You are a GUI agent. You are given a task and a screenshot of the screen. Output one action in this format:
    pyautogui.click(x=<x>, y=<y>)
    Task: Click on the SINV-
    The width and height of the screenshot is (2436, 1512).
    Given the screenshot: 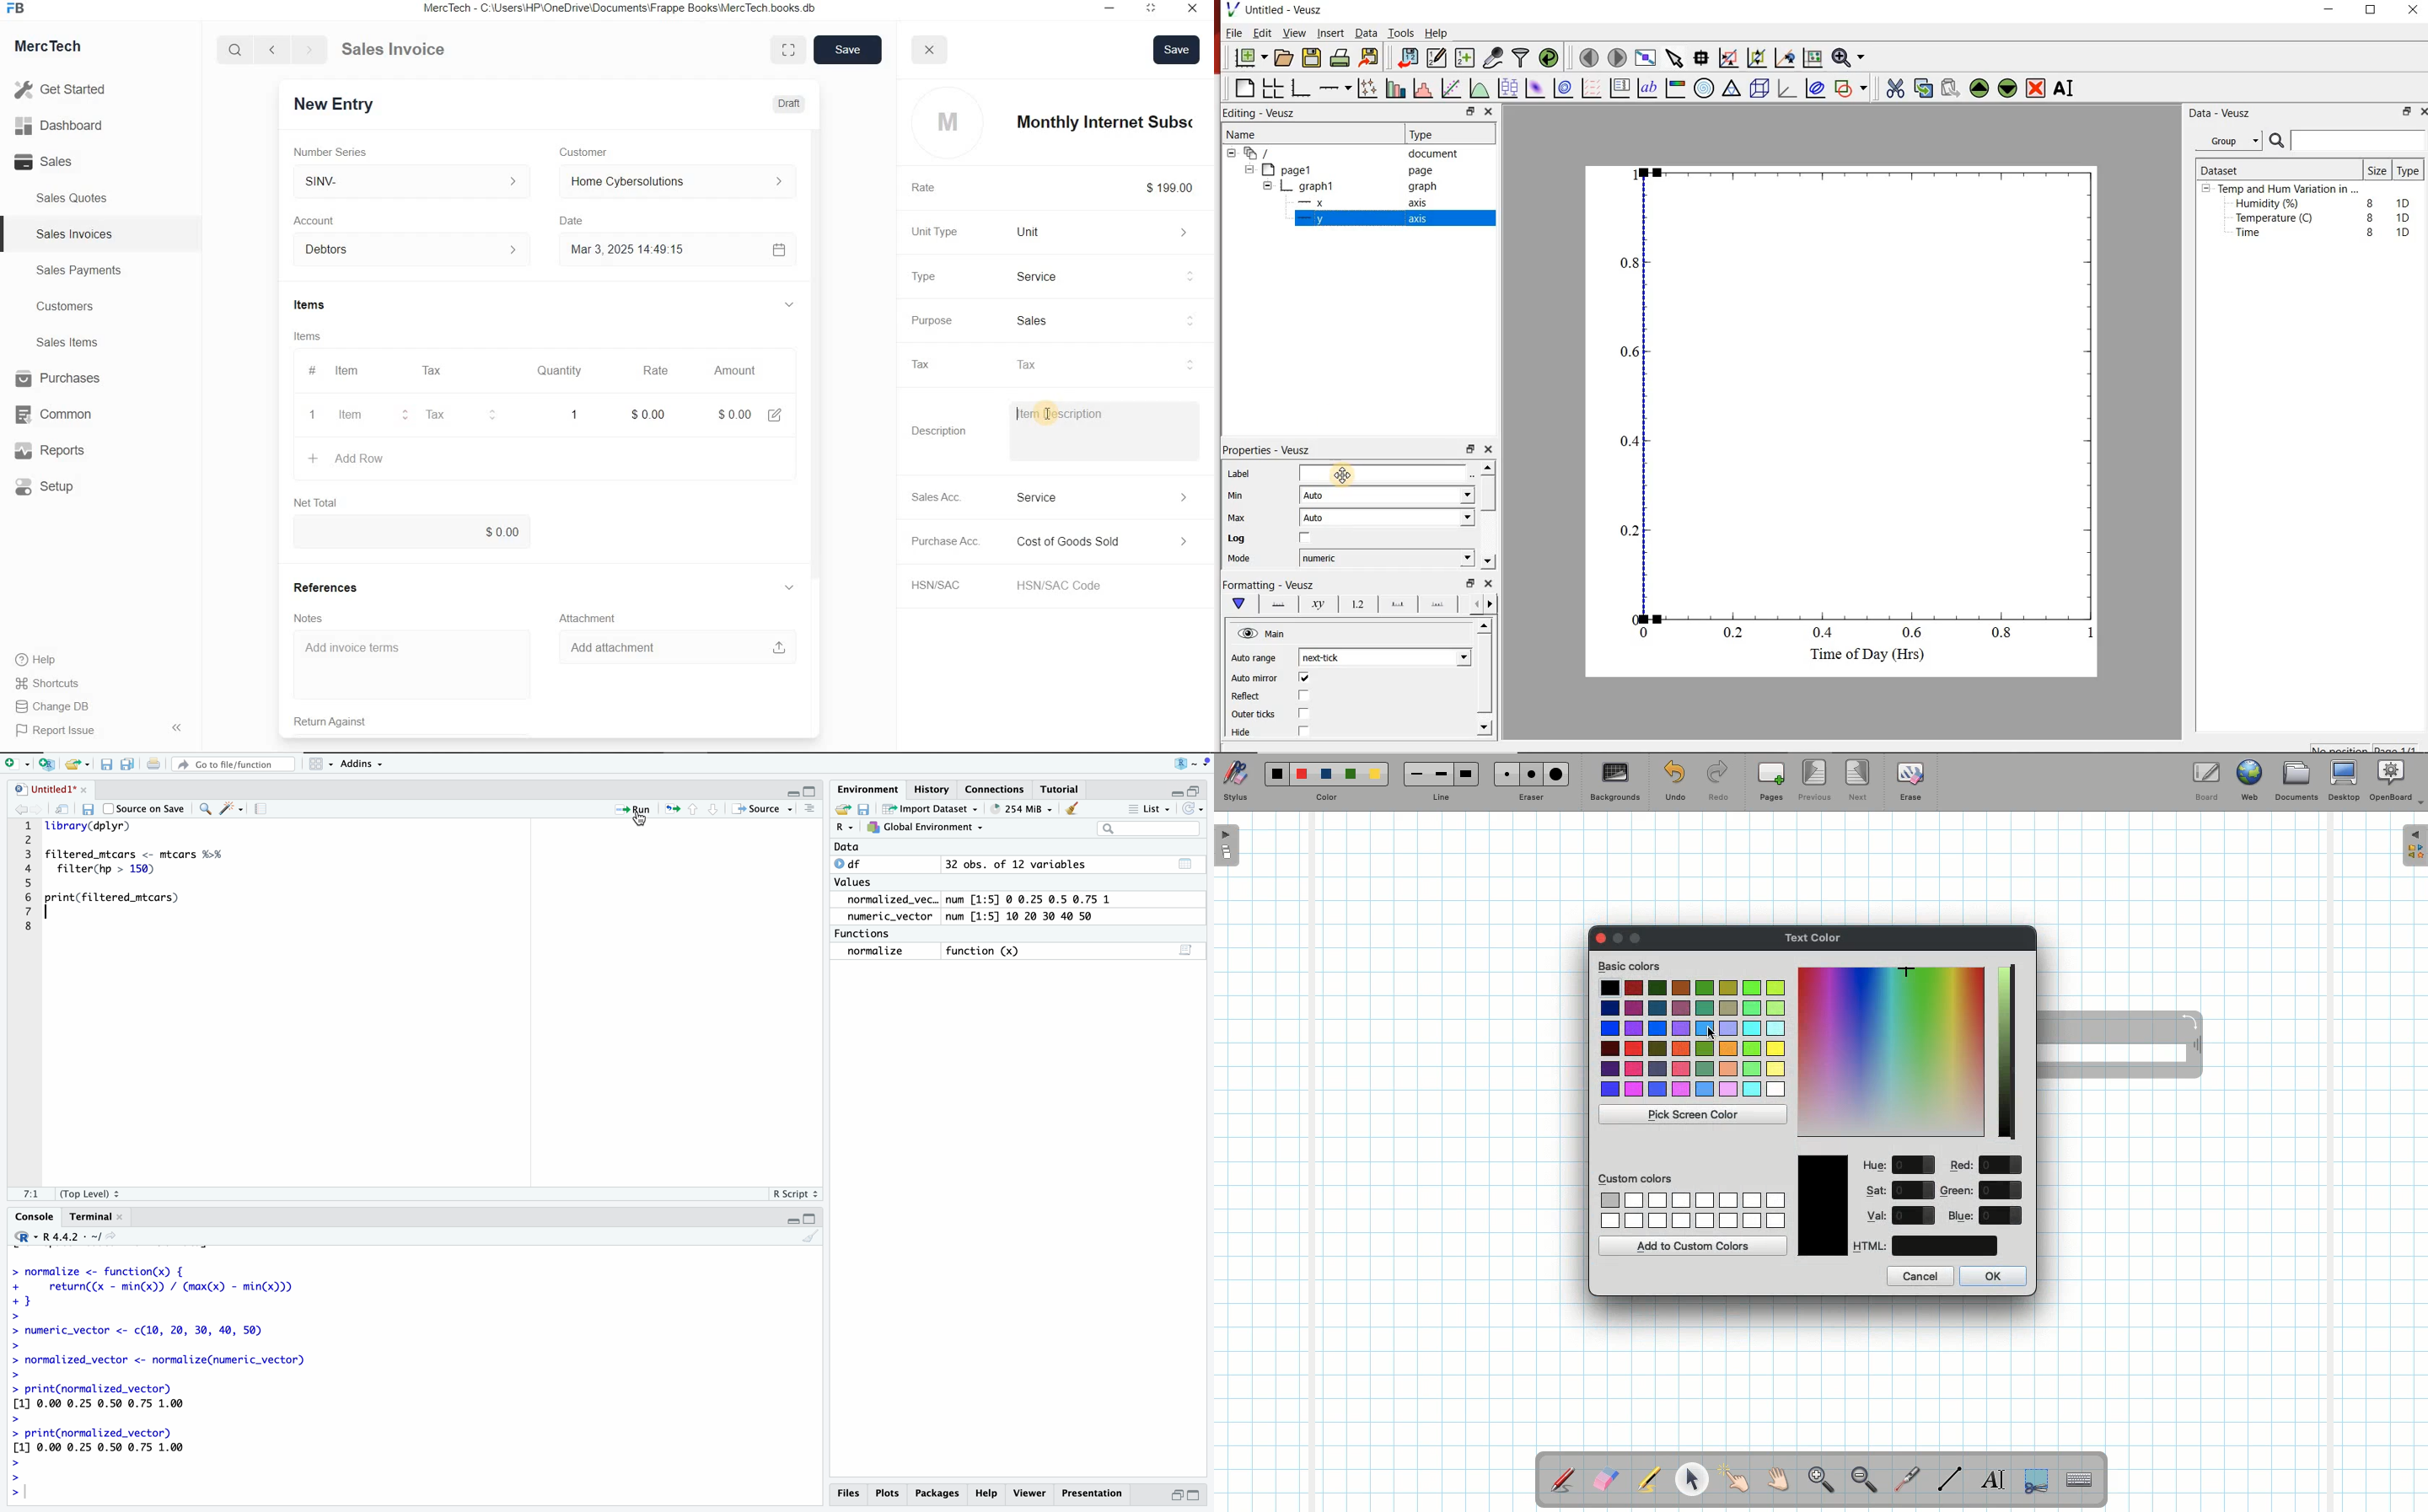 What is the action you would take?
    pyautogui.click(x=412, y=181)
    